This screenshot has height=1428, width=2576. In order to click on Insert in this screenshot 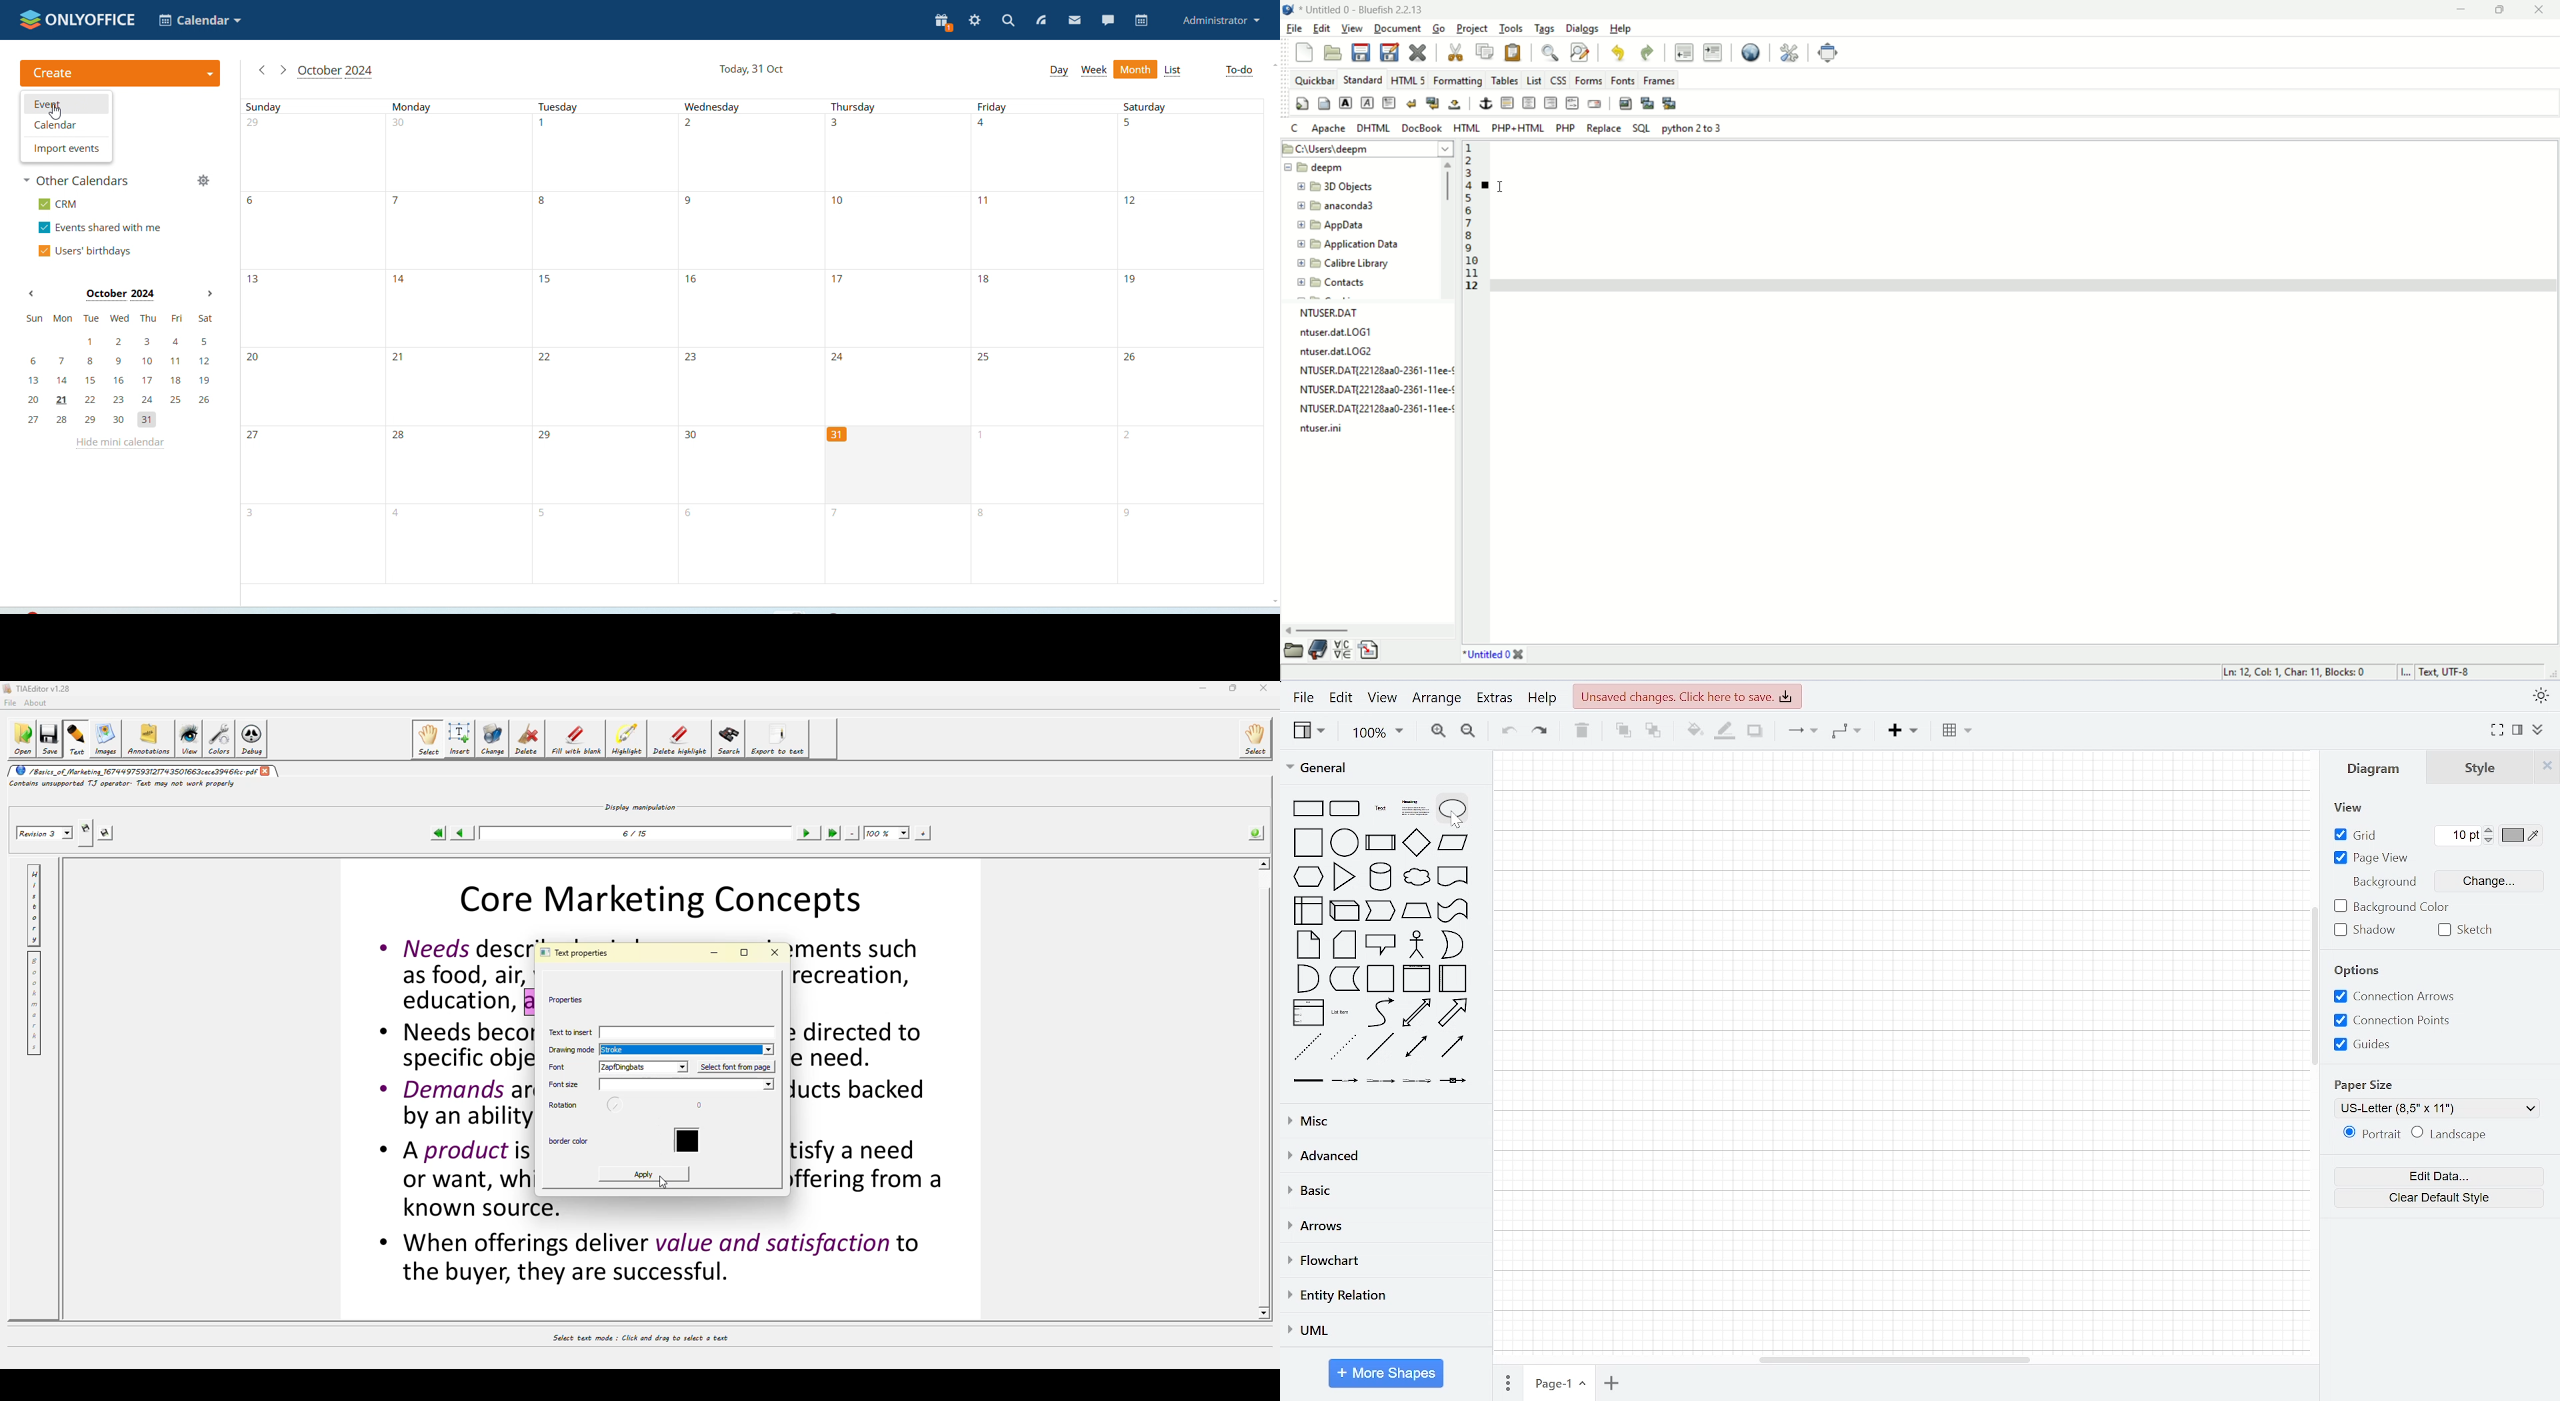, I will do `click(1905, 733)`.